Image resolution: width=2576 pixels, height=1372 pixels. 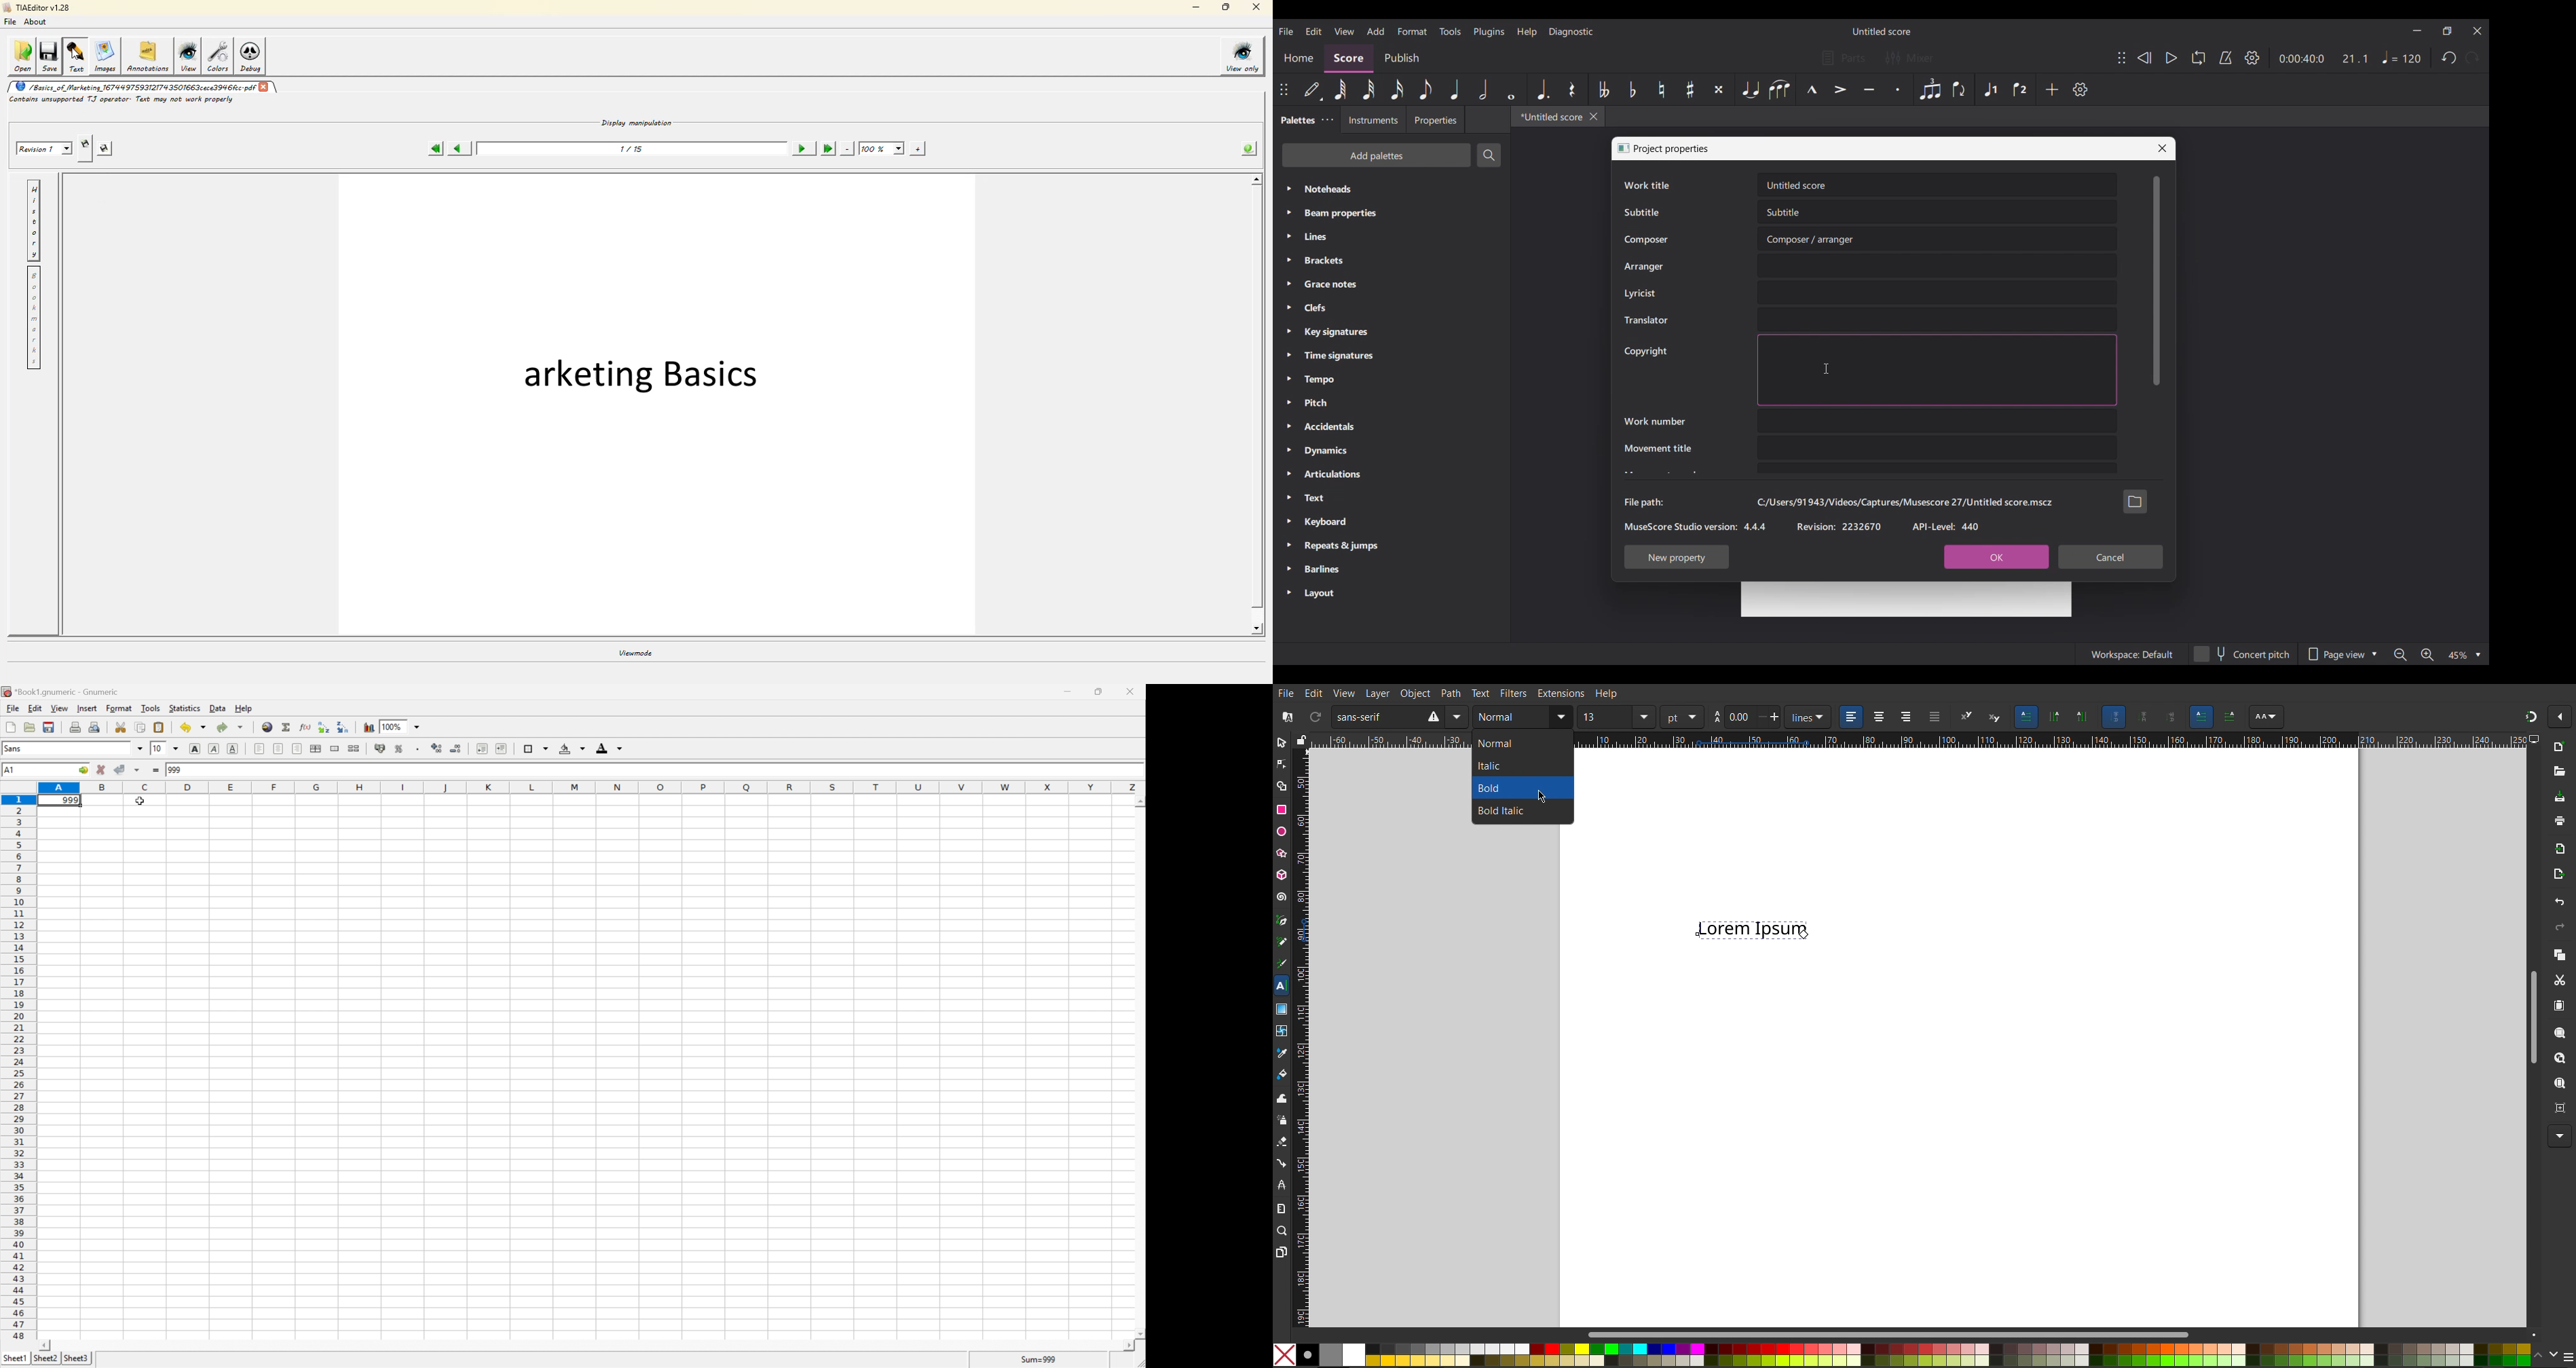 I want to click on Play, so click(x=2172, y=58).